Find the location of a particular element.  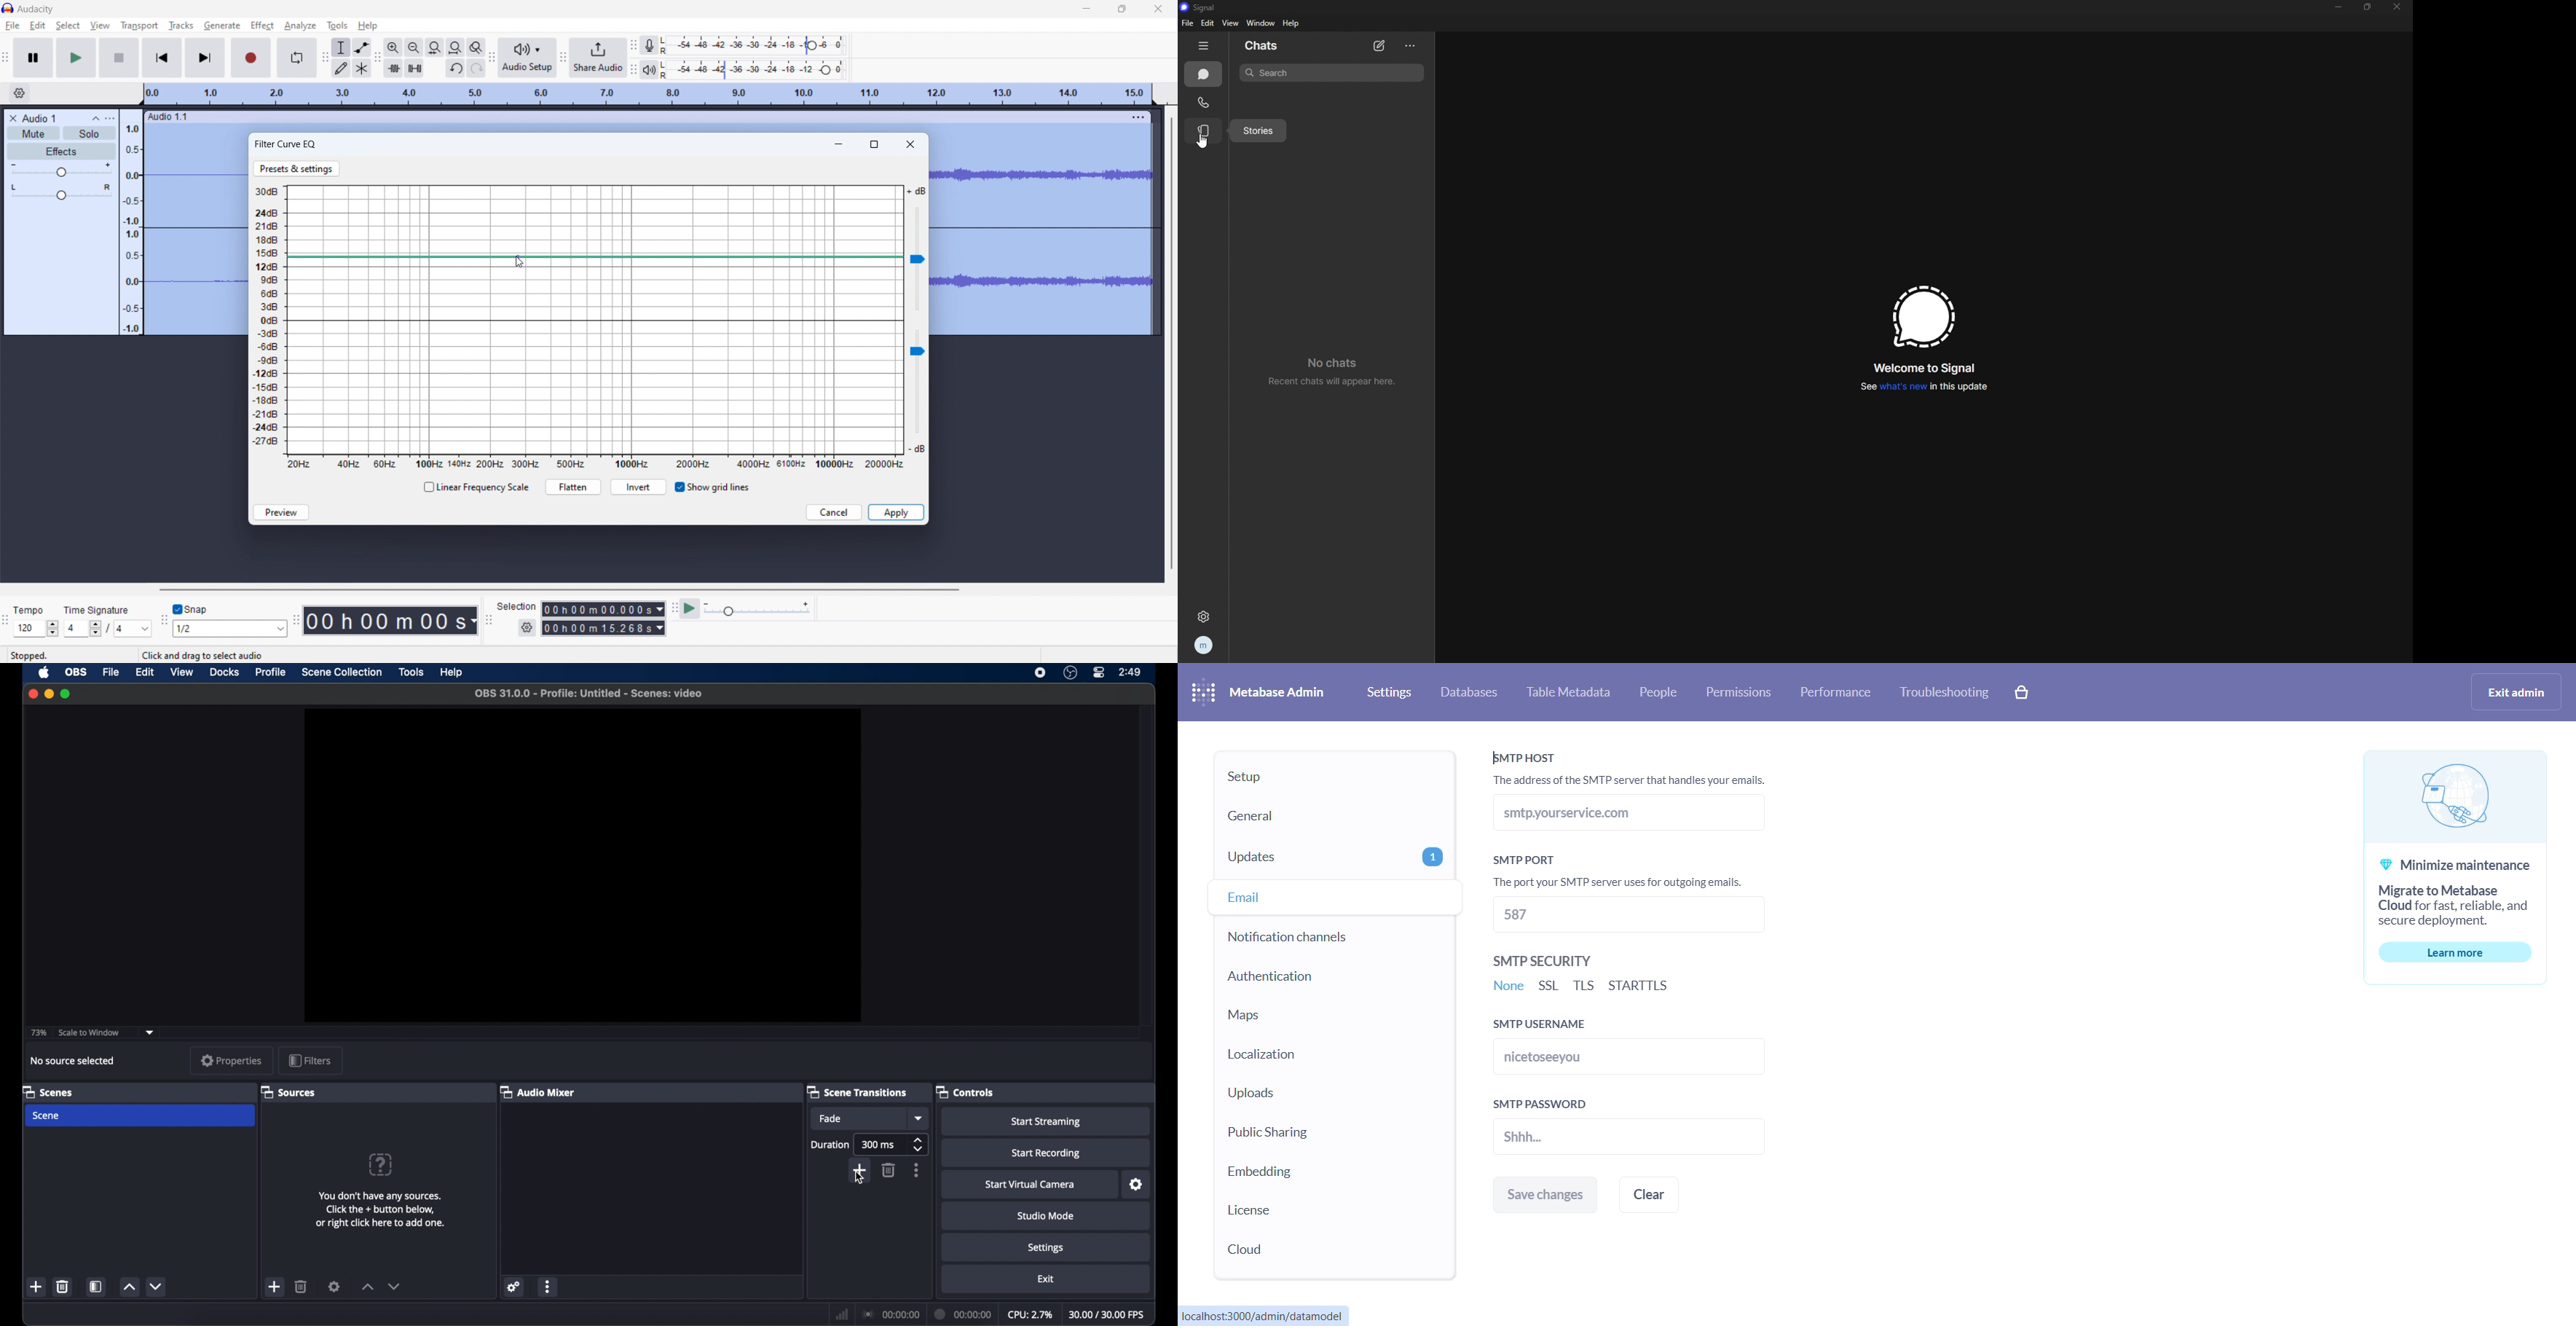

screen recorder icon is located at coordinates (1041, 672).